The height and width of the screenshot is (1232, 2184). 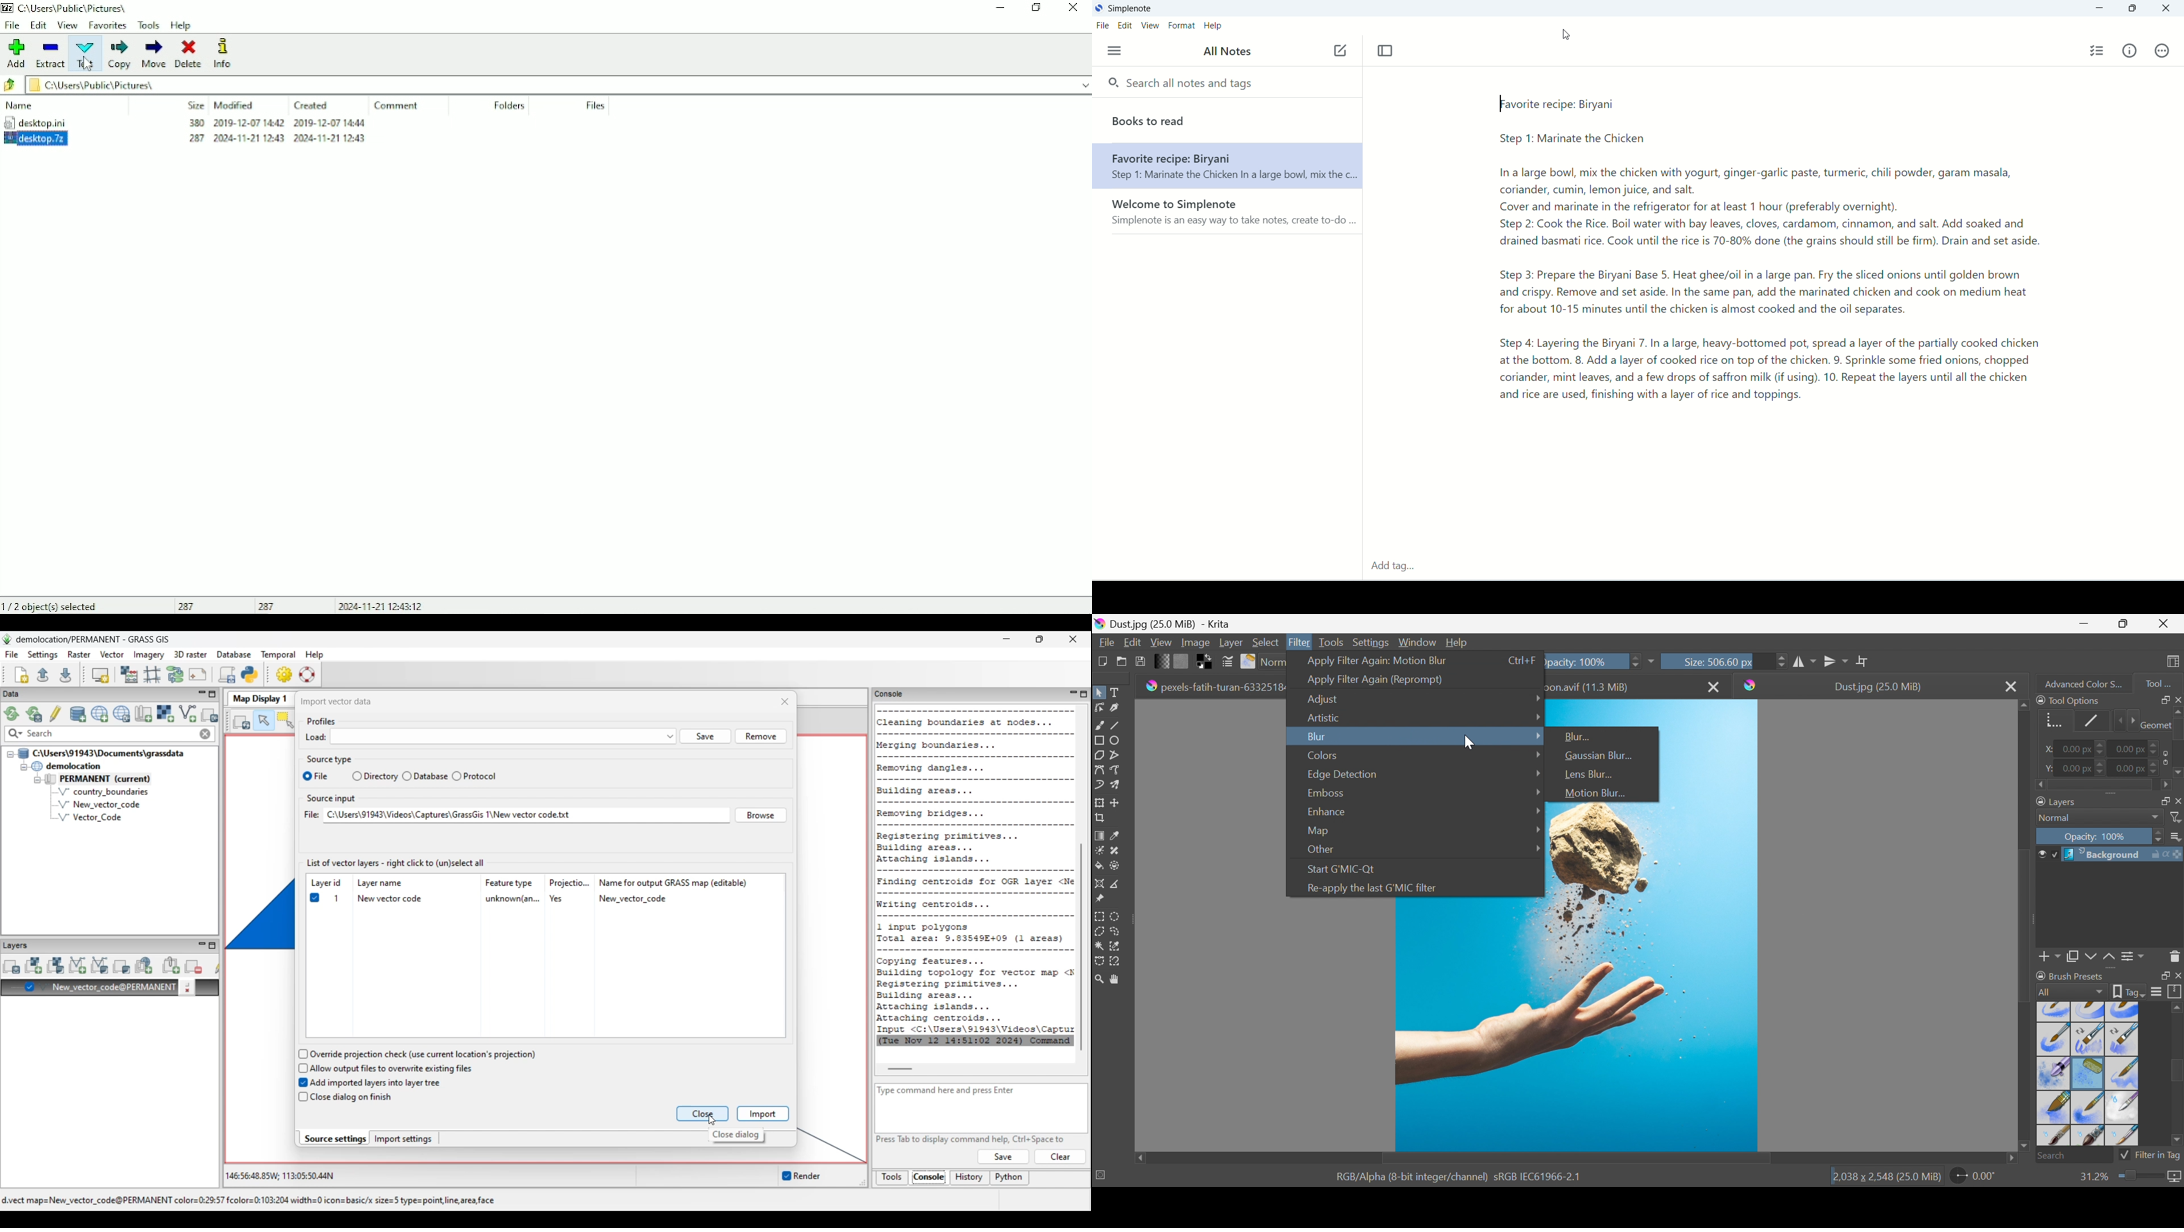 What do you see at coordinates (2177, 1072) in the screenshot?
I see `Scroll Bar` at bounding box center [2177, 1072].